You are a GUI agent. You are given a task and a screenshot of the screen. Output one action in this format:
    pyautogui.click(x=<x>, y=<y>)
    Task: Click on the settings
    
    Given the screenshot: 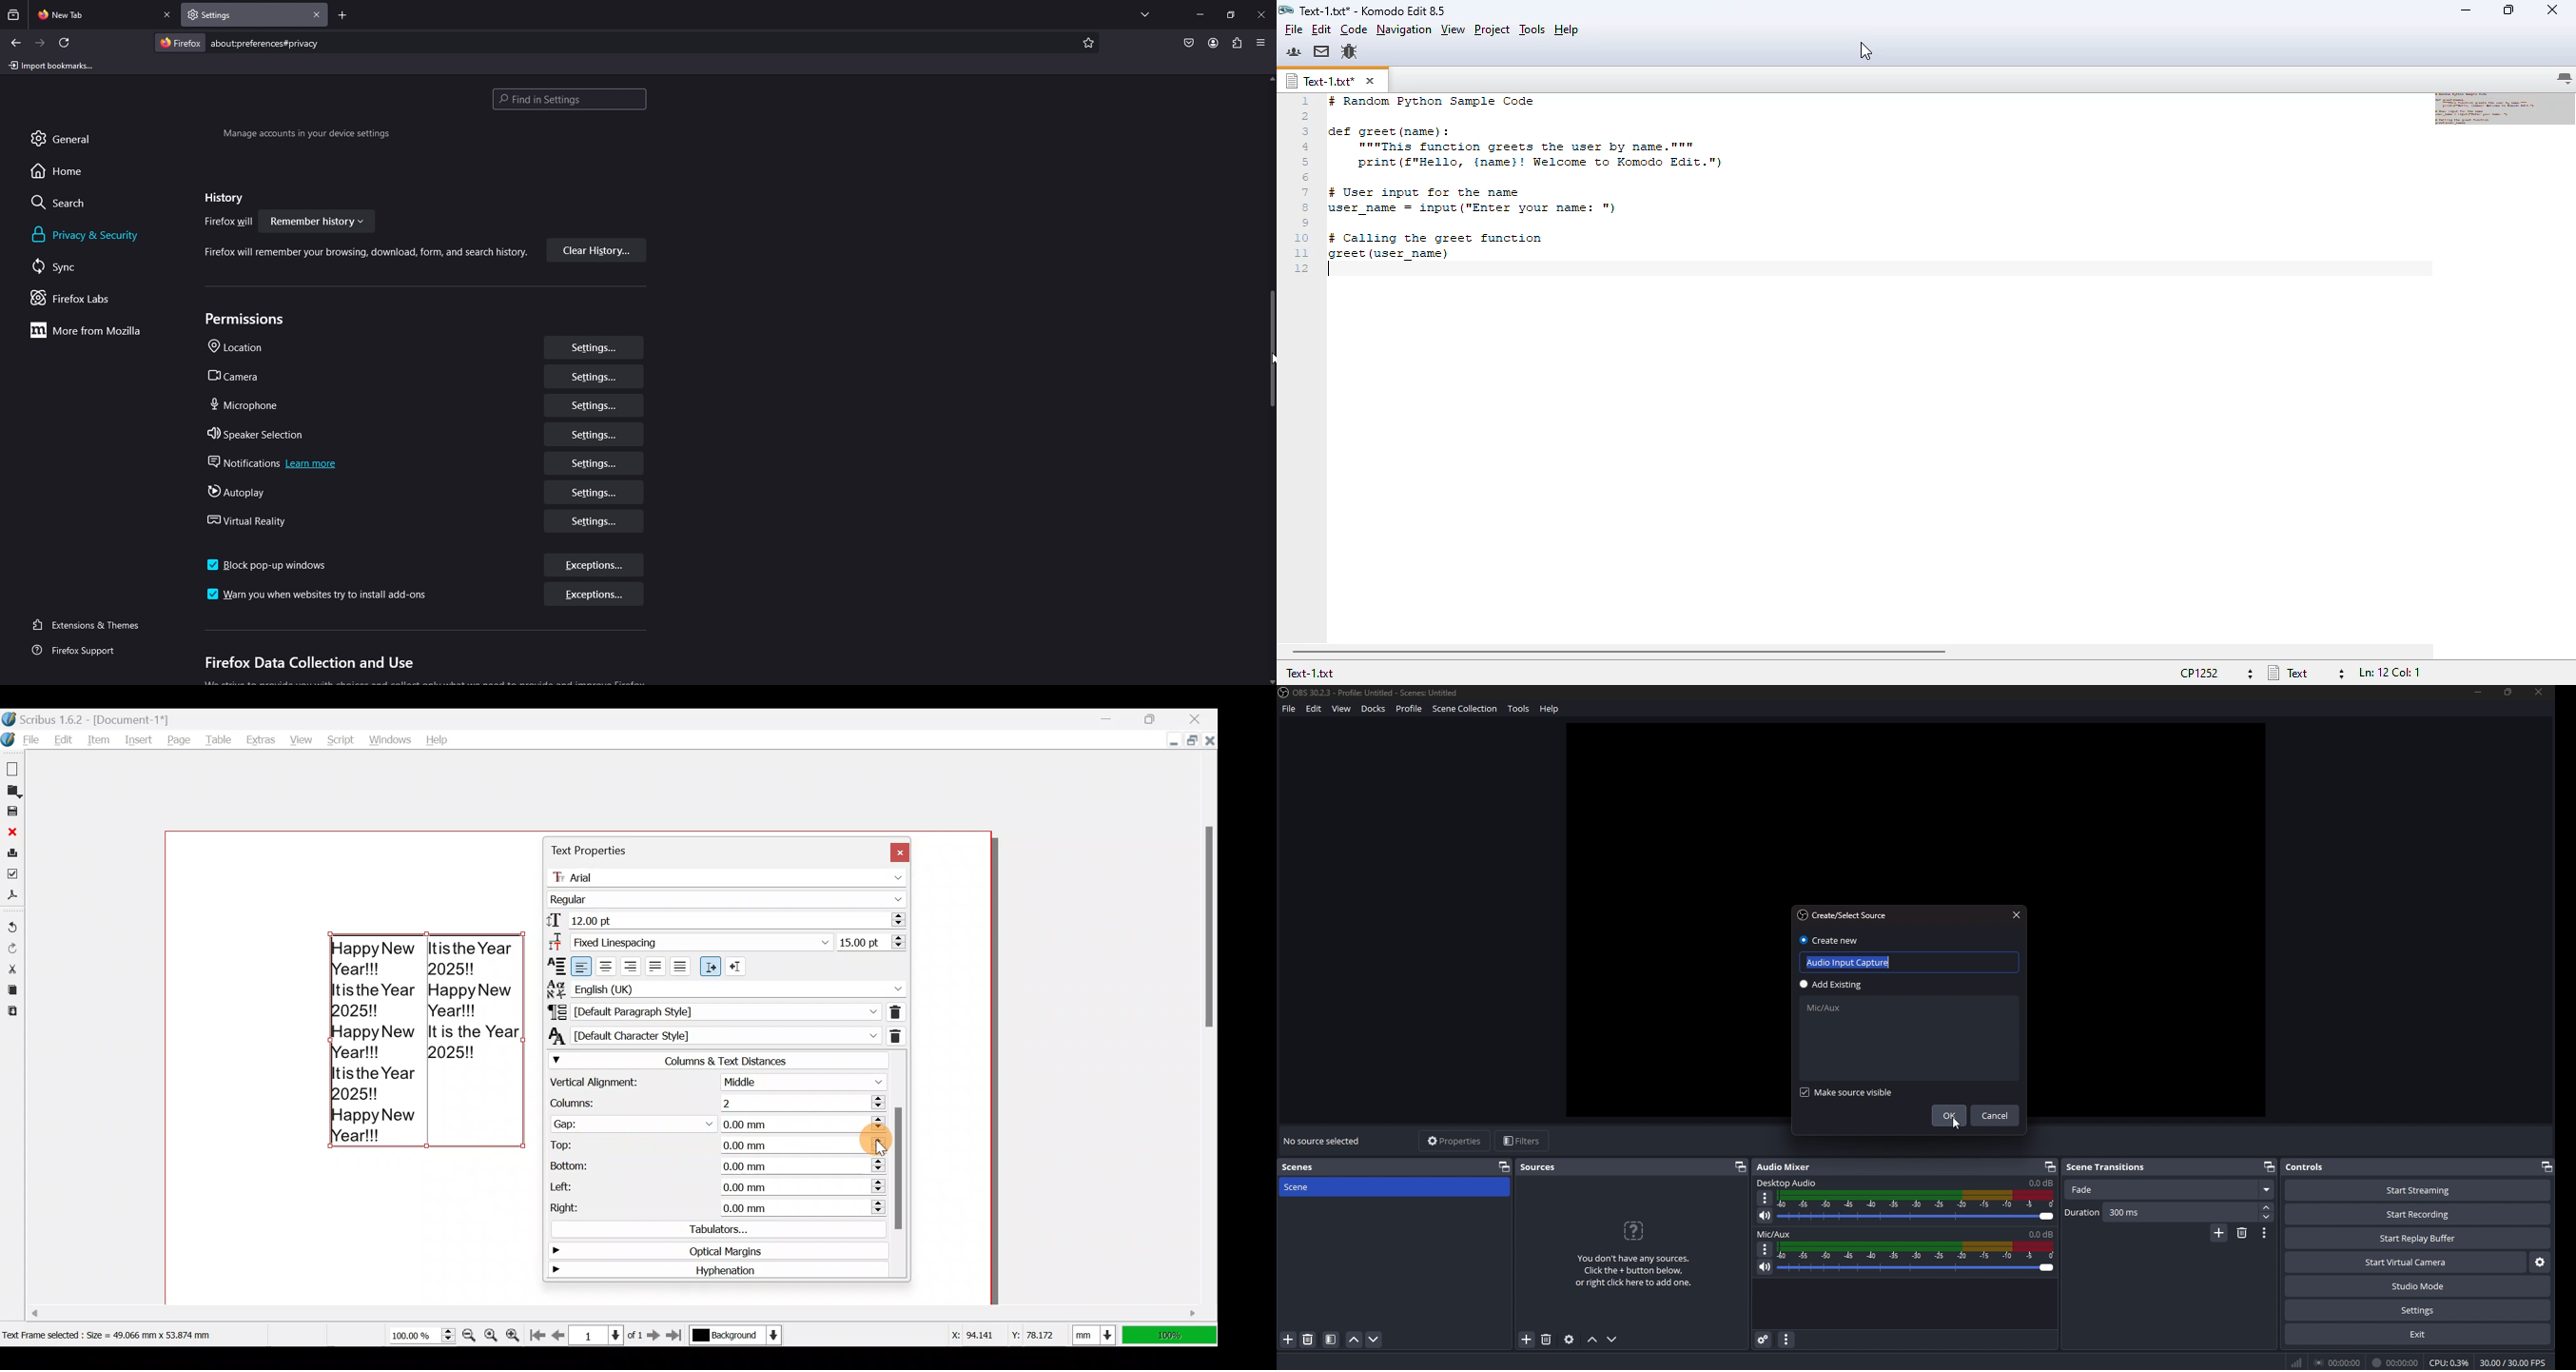 What is the action you would take?
    pyautogui.click(x=595, y=521)
    